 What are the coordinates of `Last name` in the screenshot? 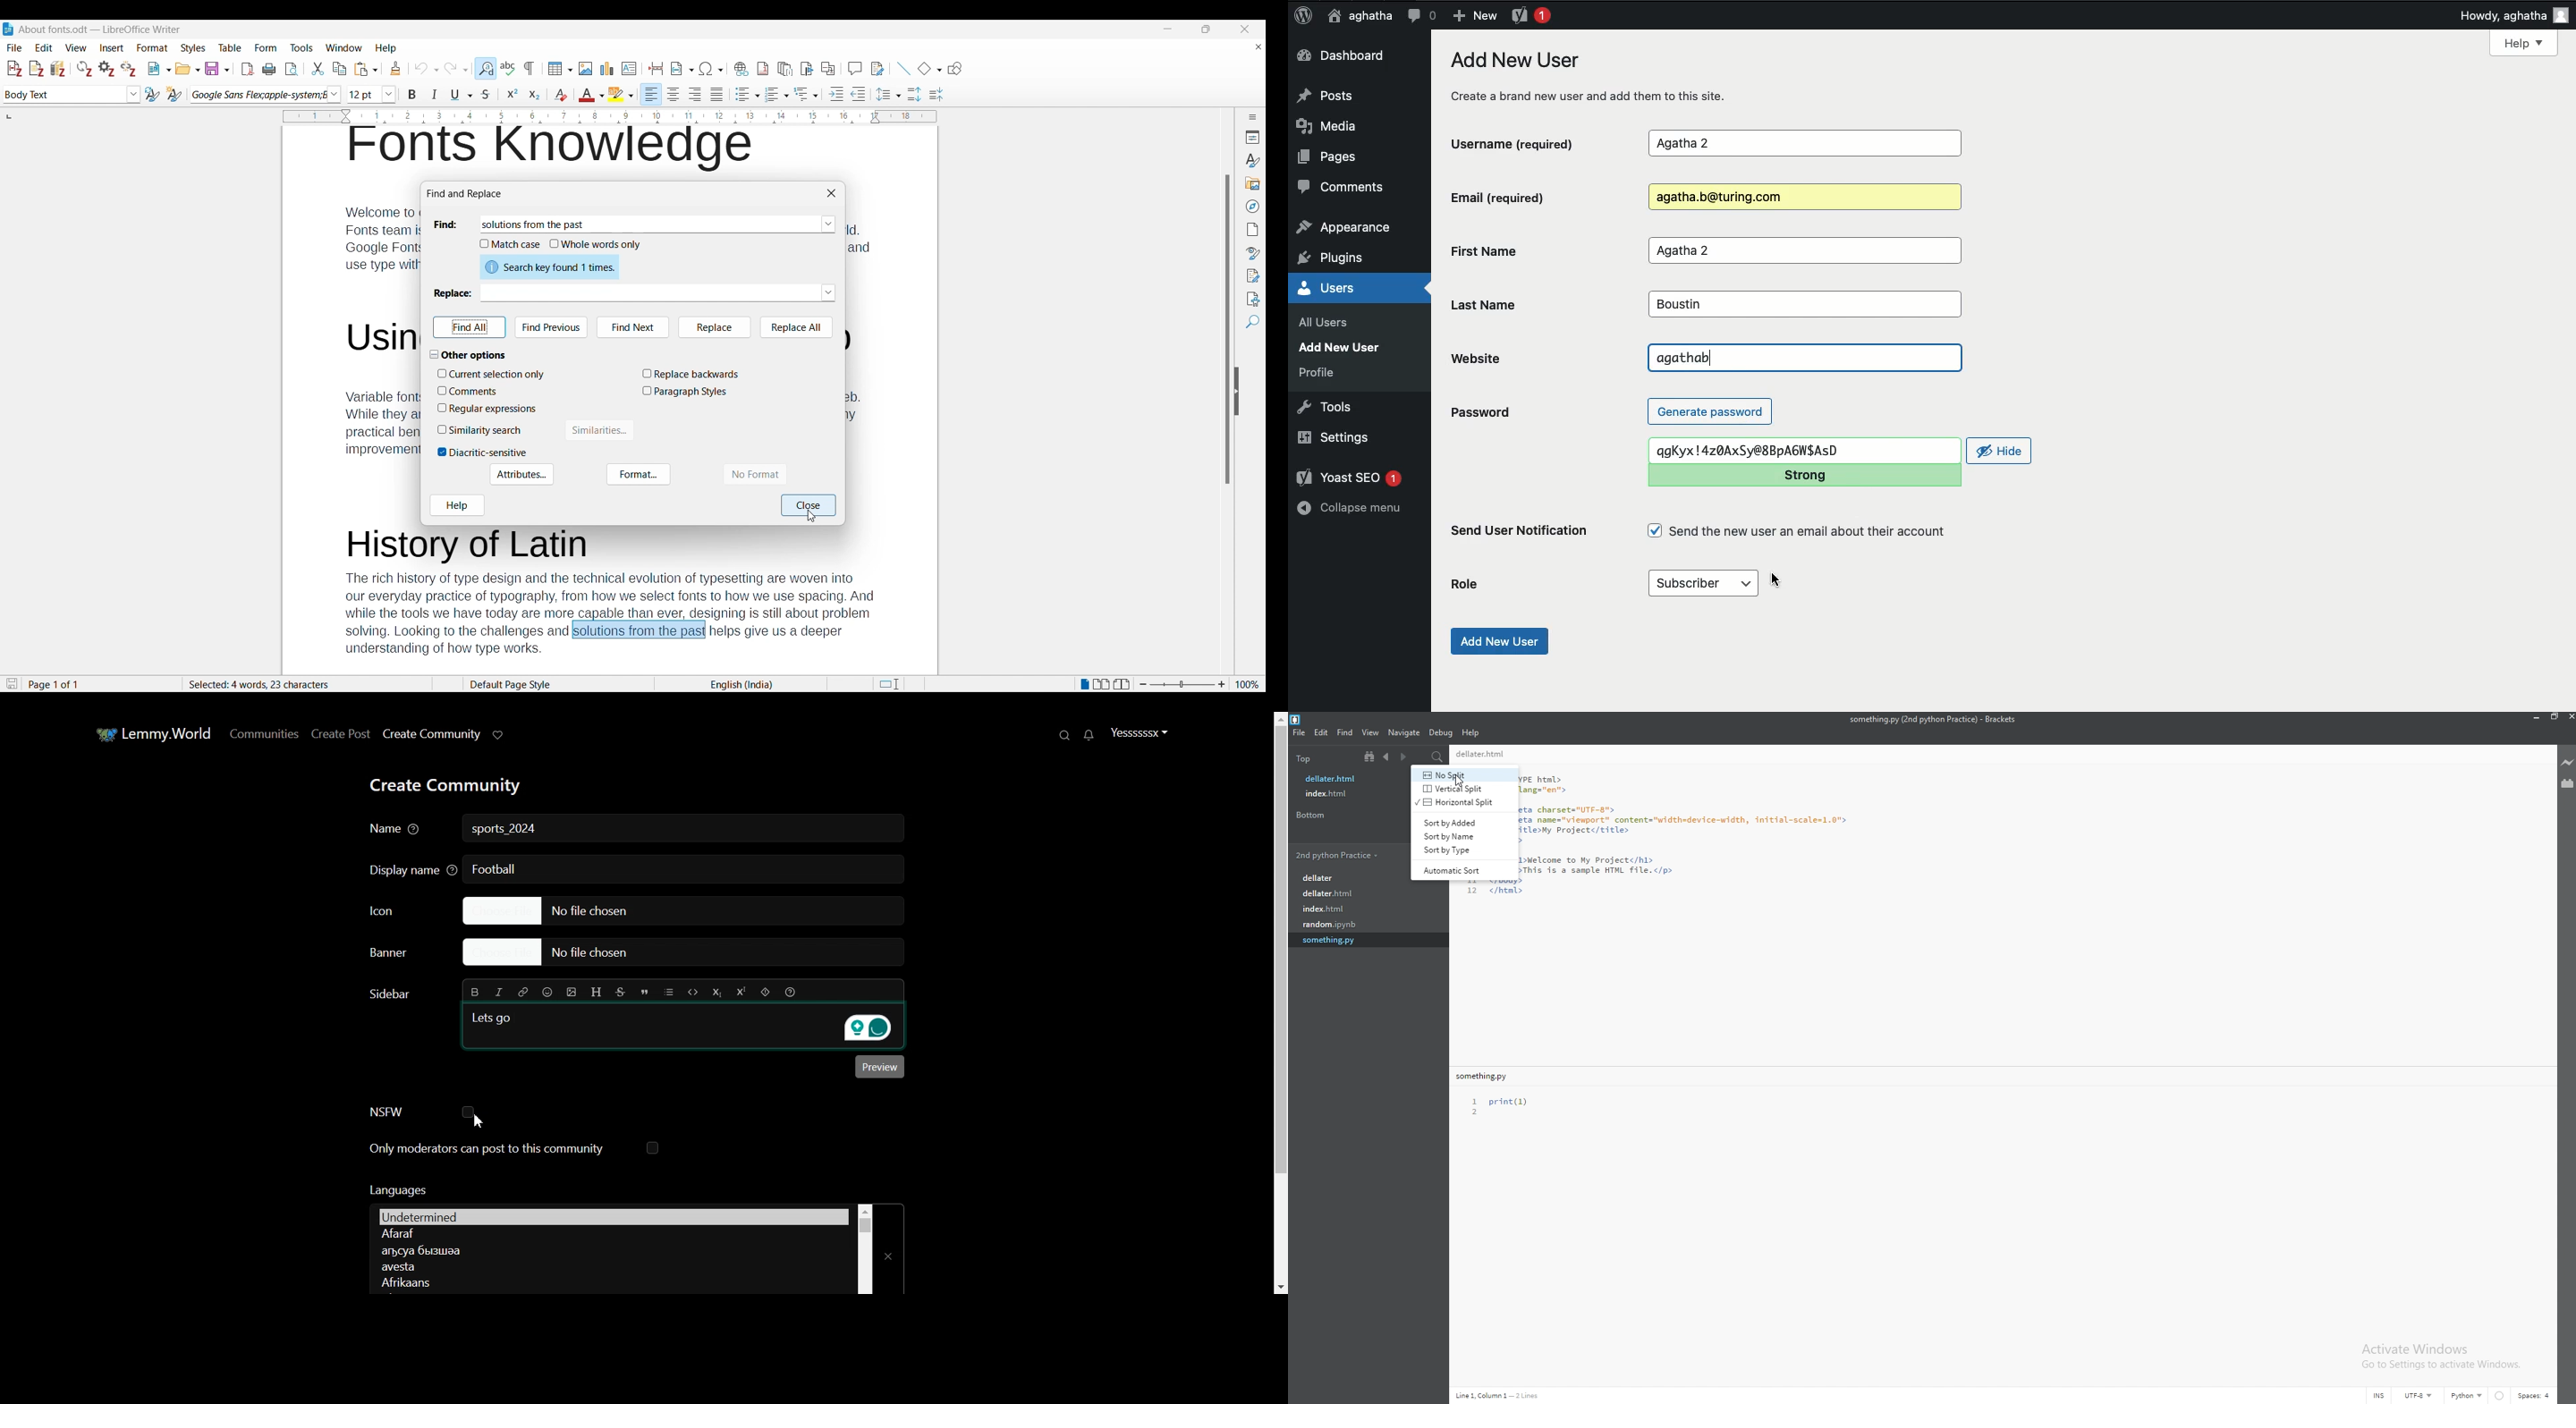 It's located at (1499, 304).